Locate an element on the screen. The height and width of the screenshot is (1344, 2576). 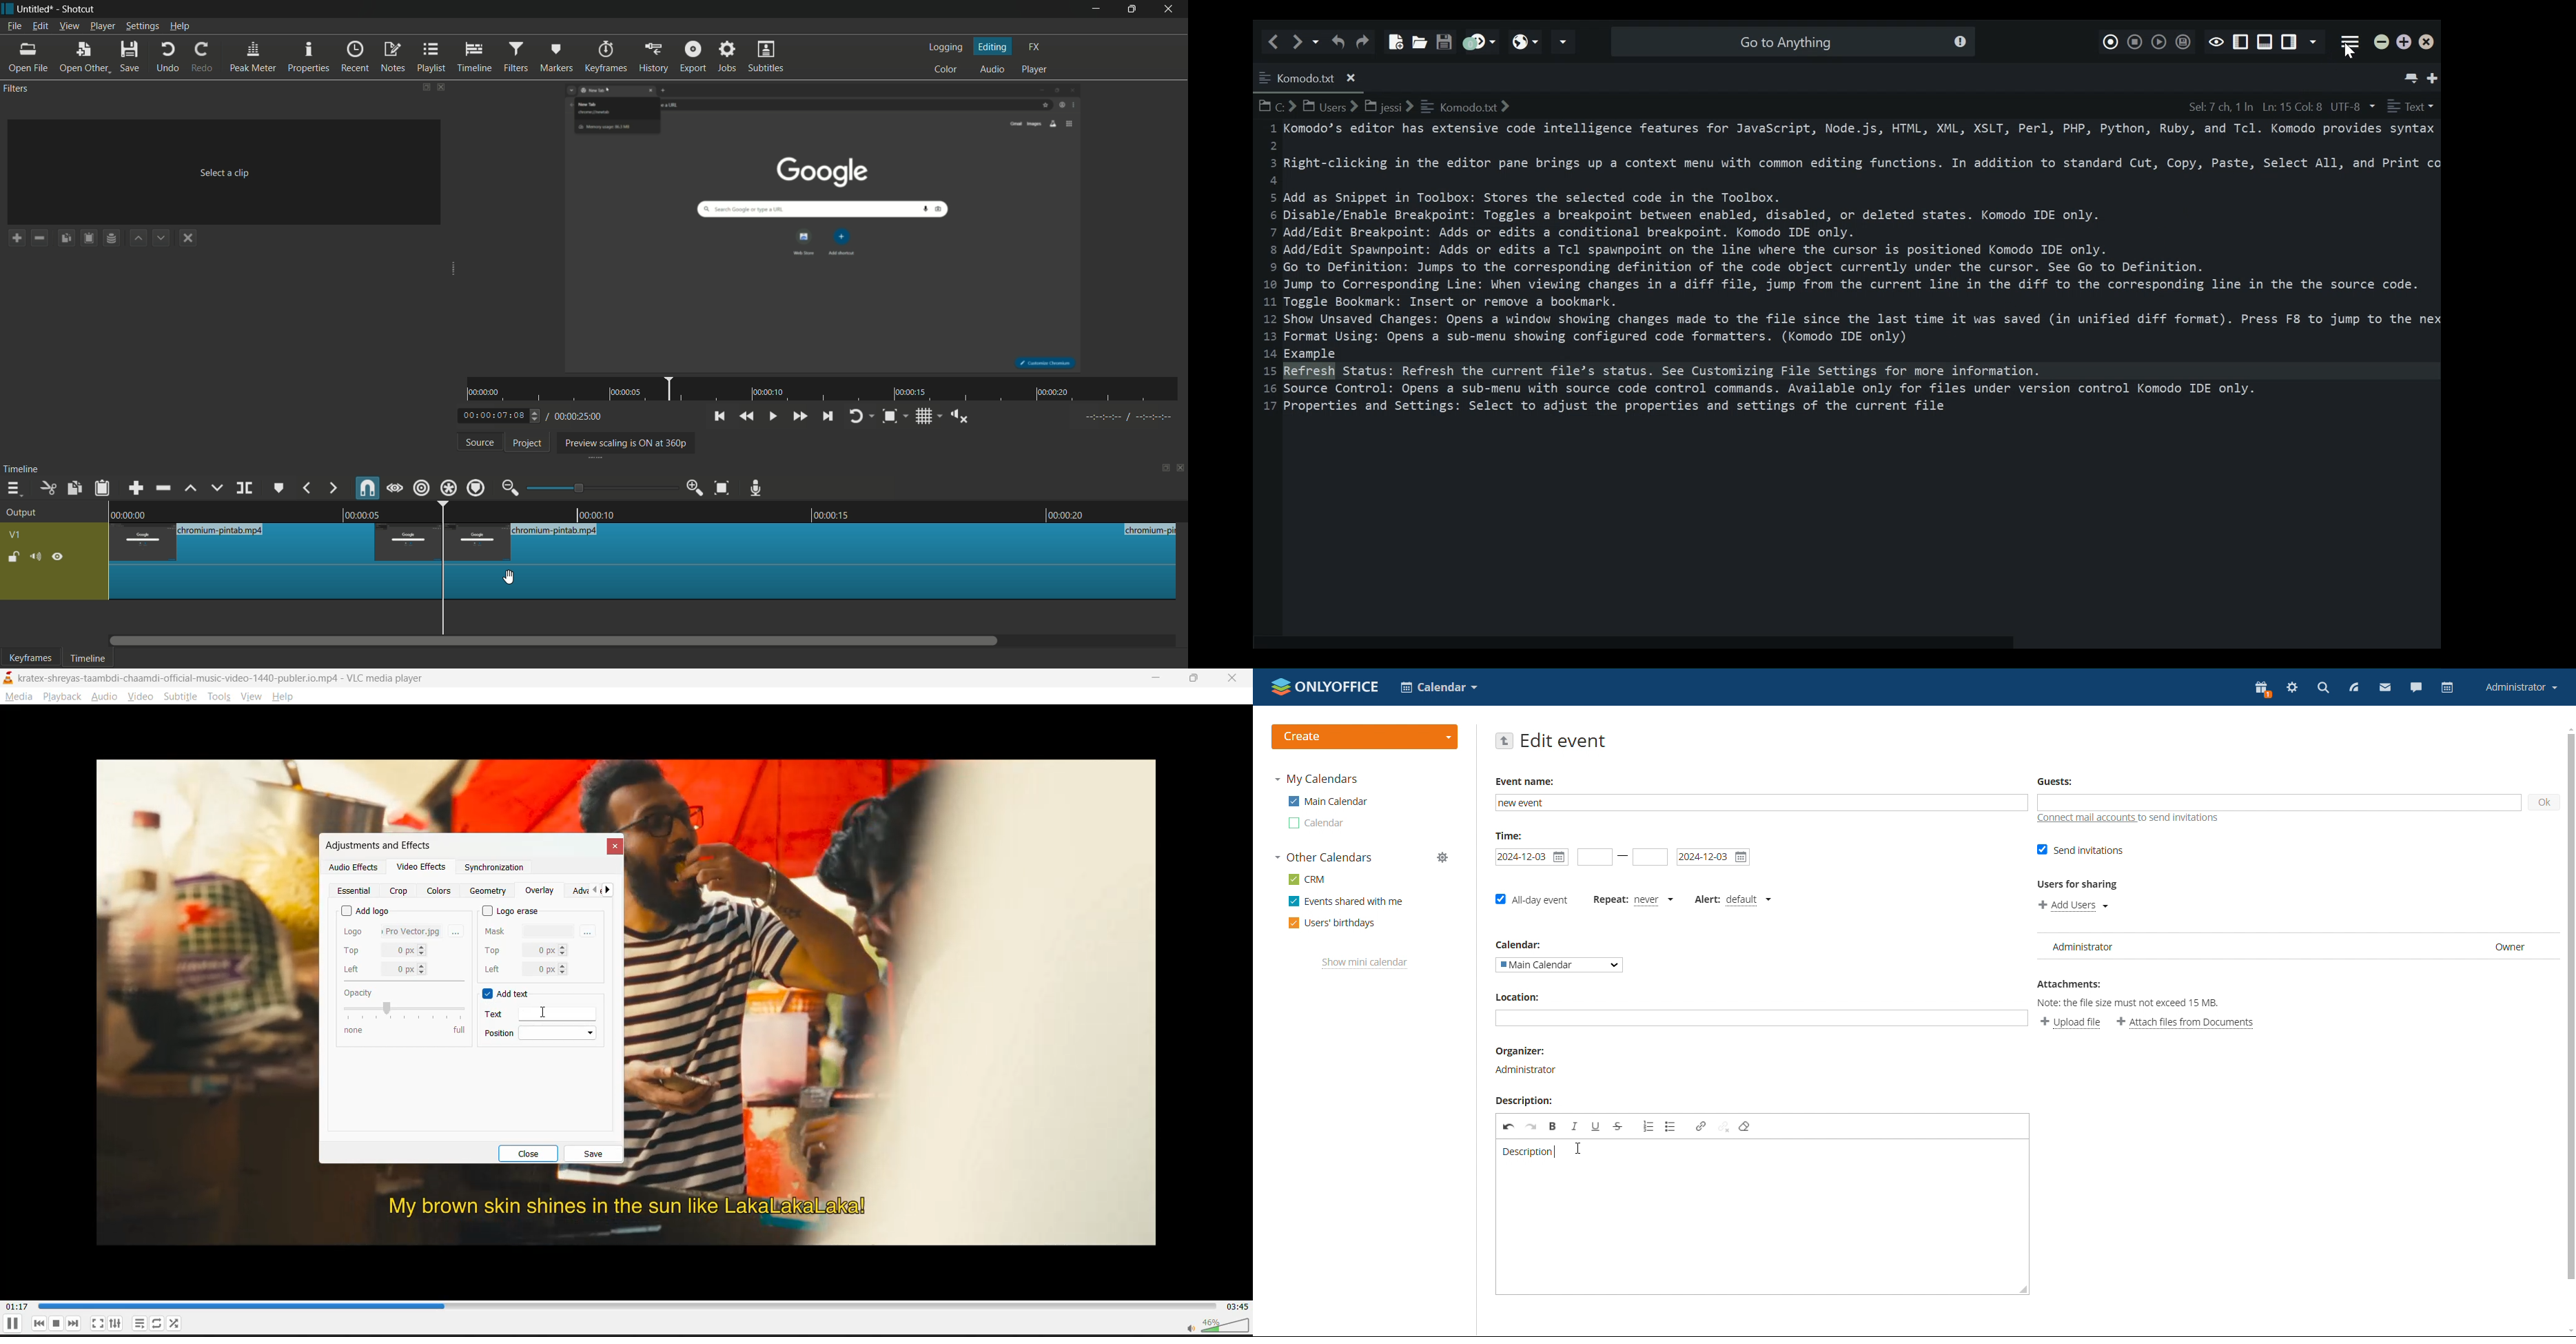
subtitle is located at coordinates (183, 698).